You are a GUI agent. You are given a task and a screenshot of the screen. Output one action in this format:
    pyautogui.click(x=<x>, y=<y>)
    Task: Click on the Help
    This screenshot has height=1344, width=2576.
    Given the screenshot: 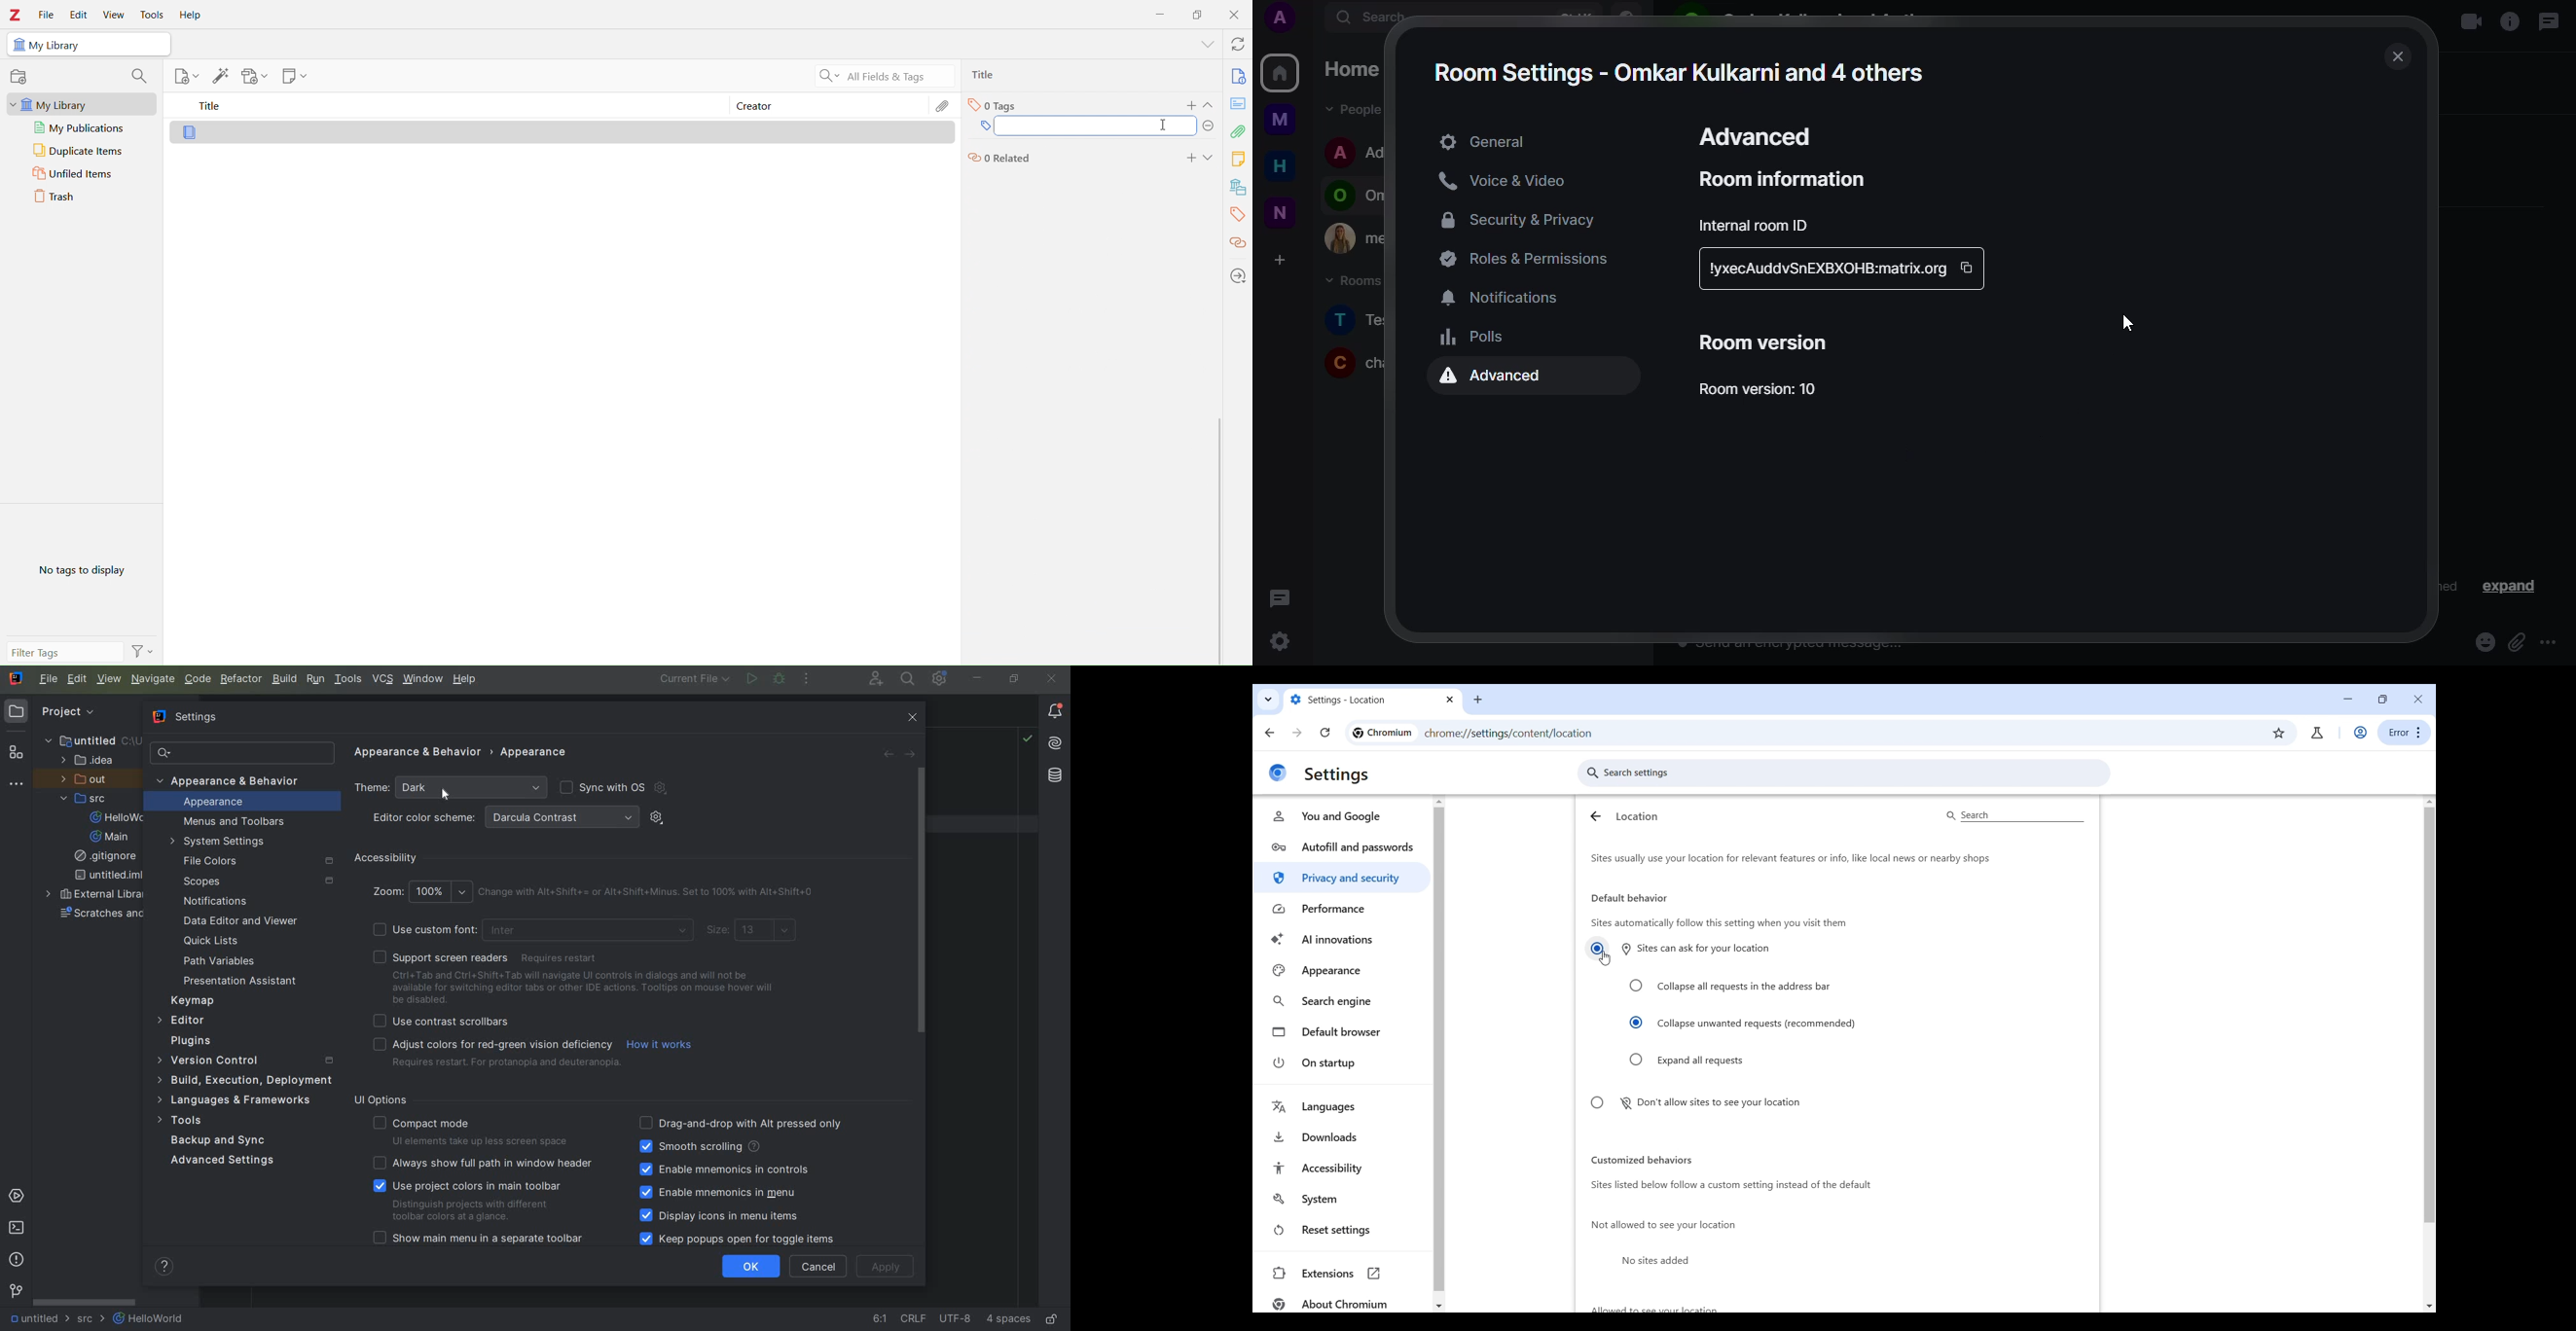 What is the action you would take?
    pyautogui.click(x=191, y=16)
    